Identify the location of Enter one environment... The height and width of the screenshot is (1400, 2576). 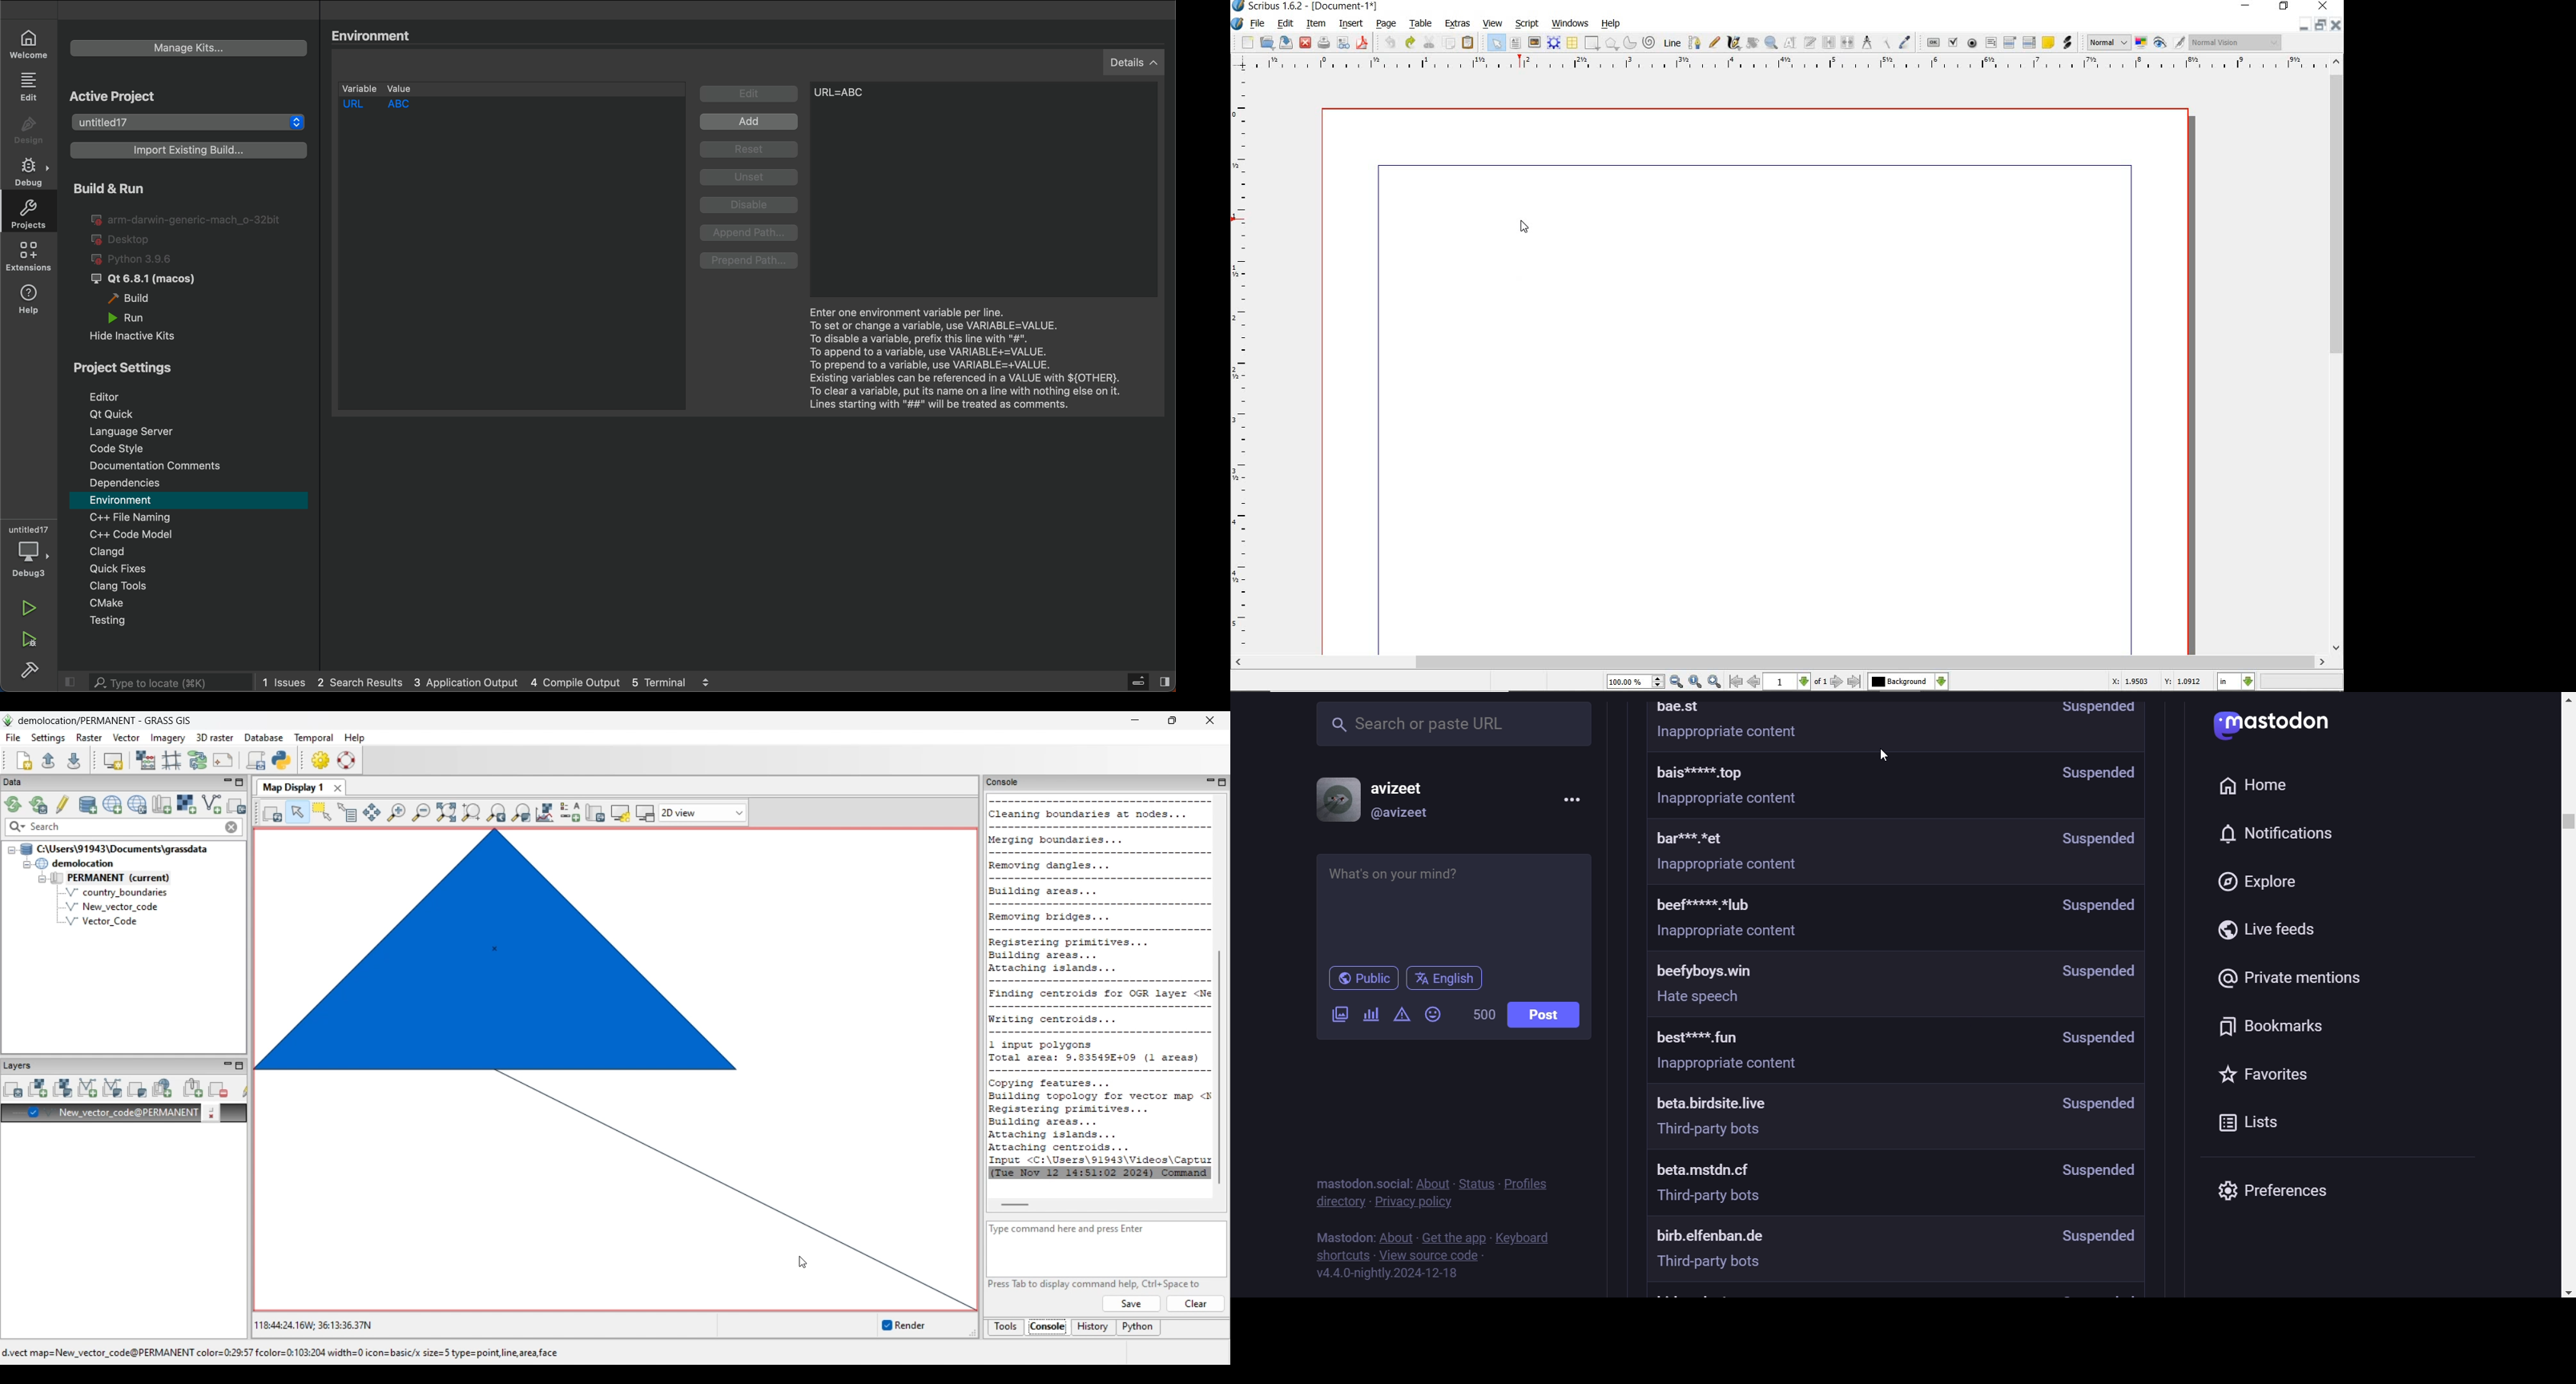
(971, 353).